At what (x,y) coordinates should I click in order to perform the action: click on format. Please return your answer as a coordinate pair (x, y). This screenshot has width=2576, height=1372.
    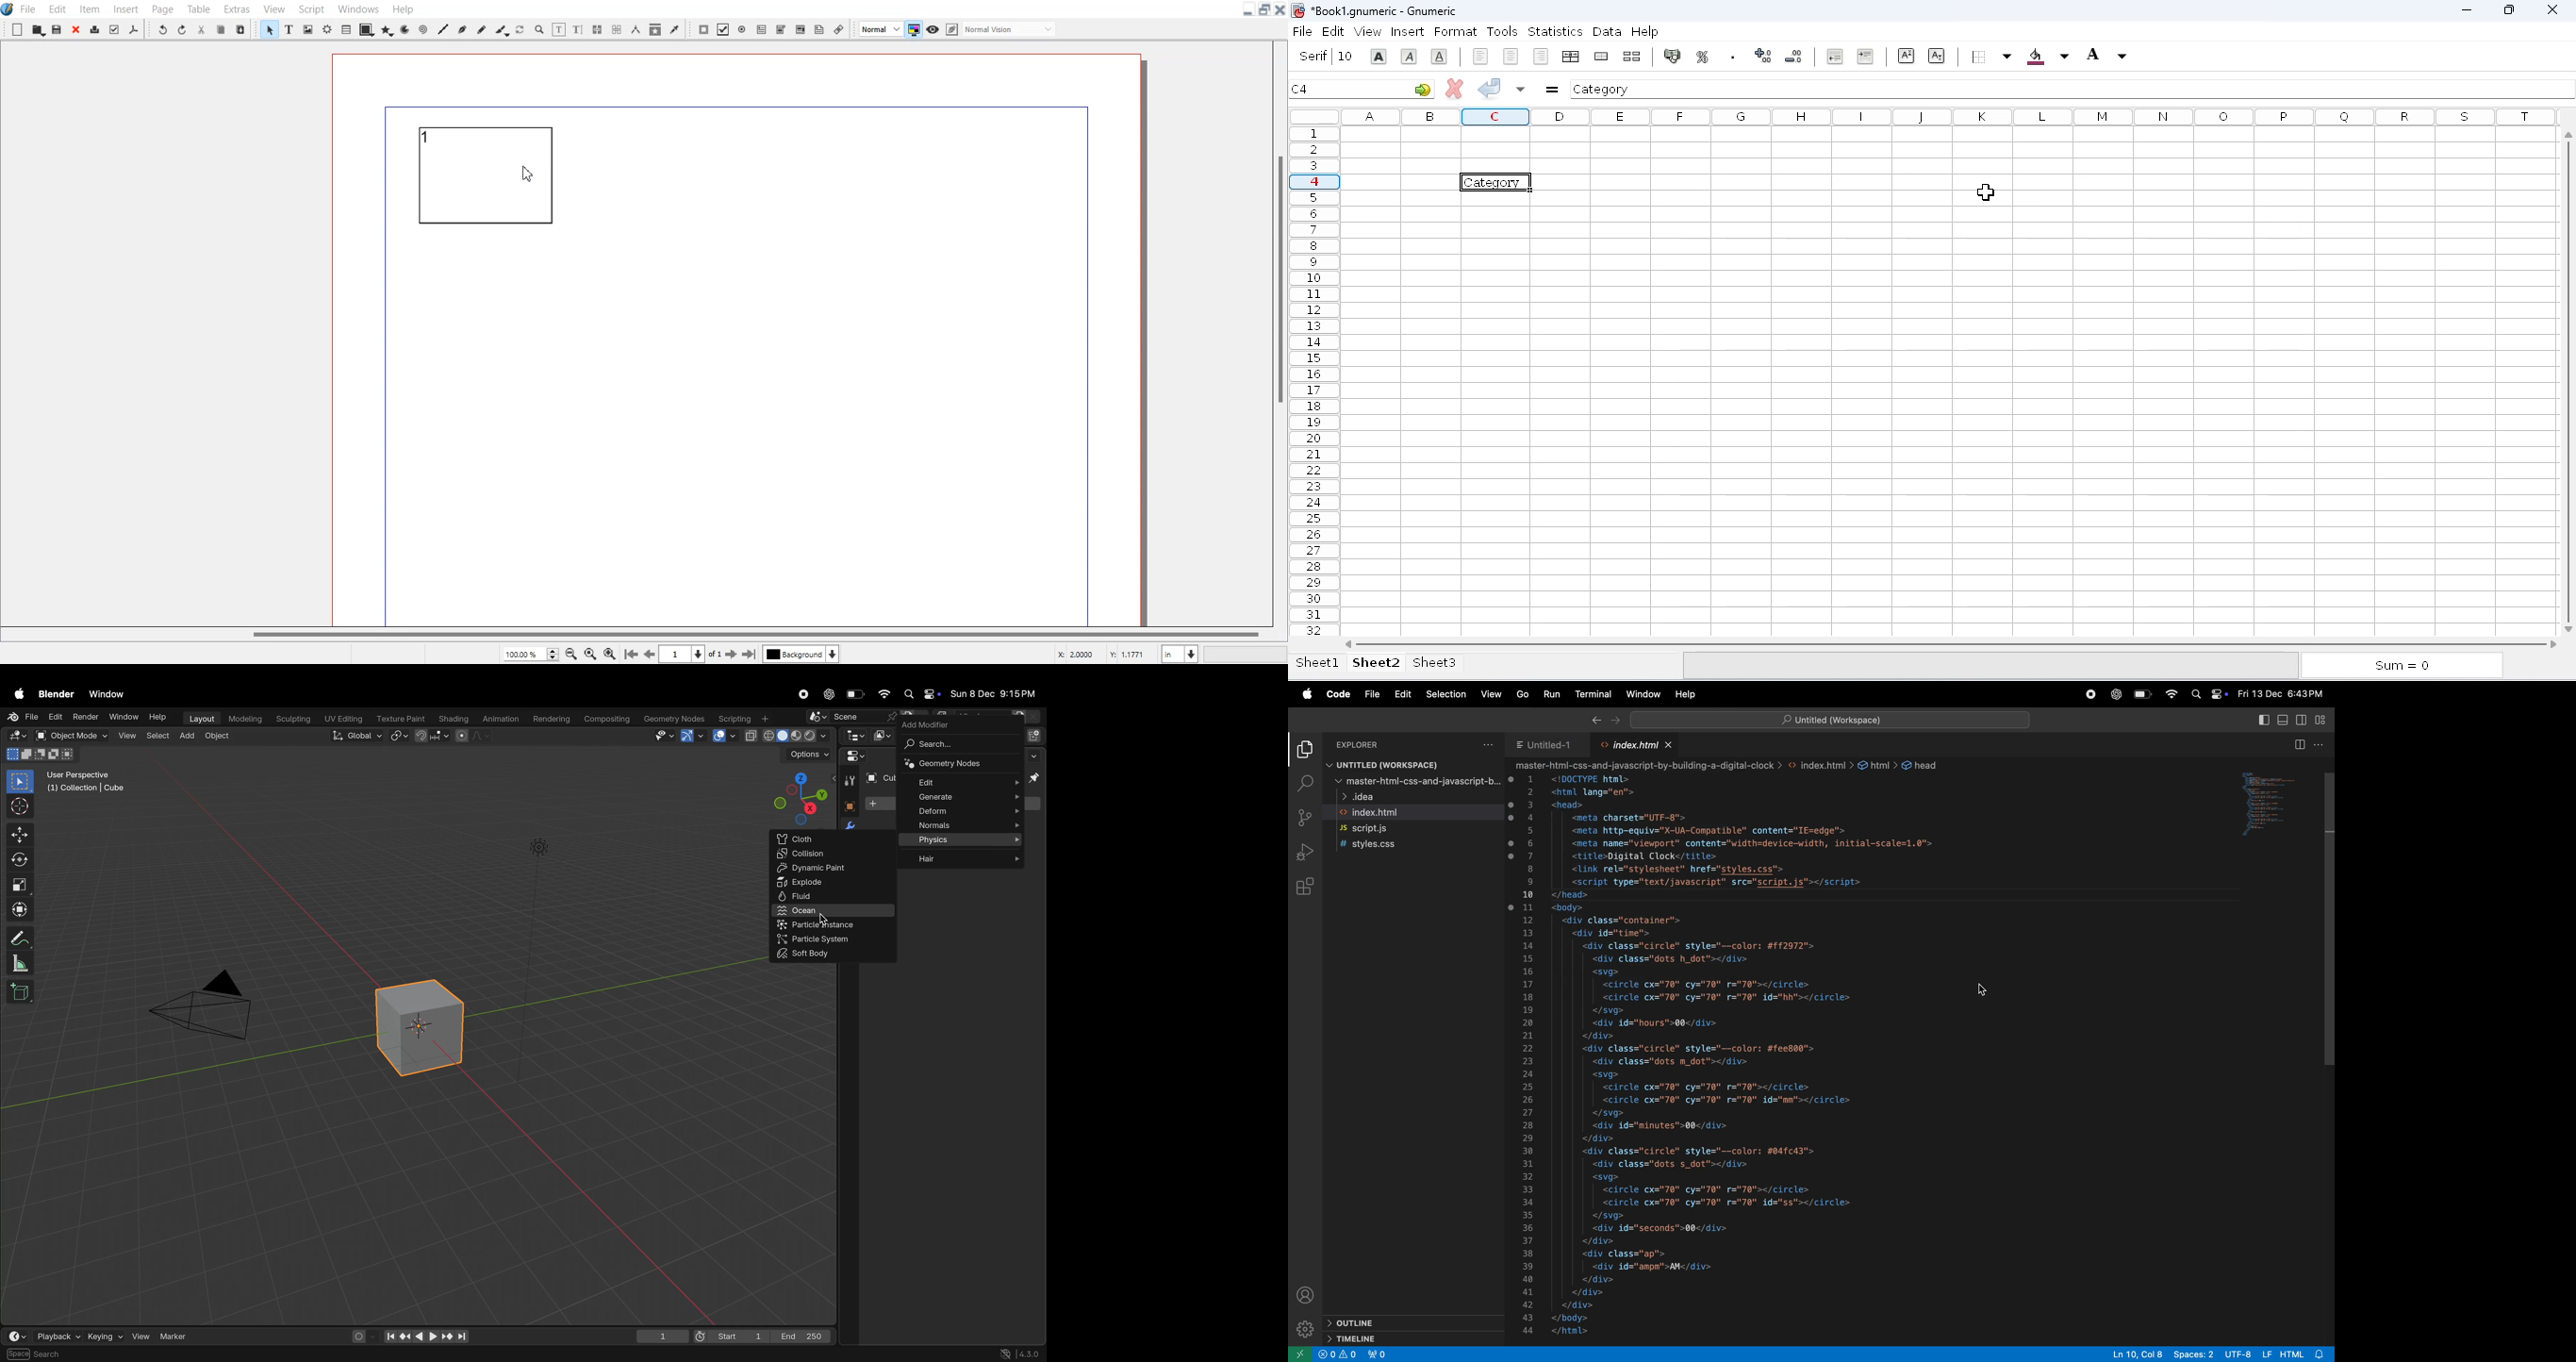
    Looking at the image, I should click on (1456, 32).